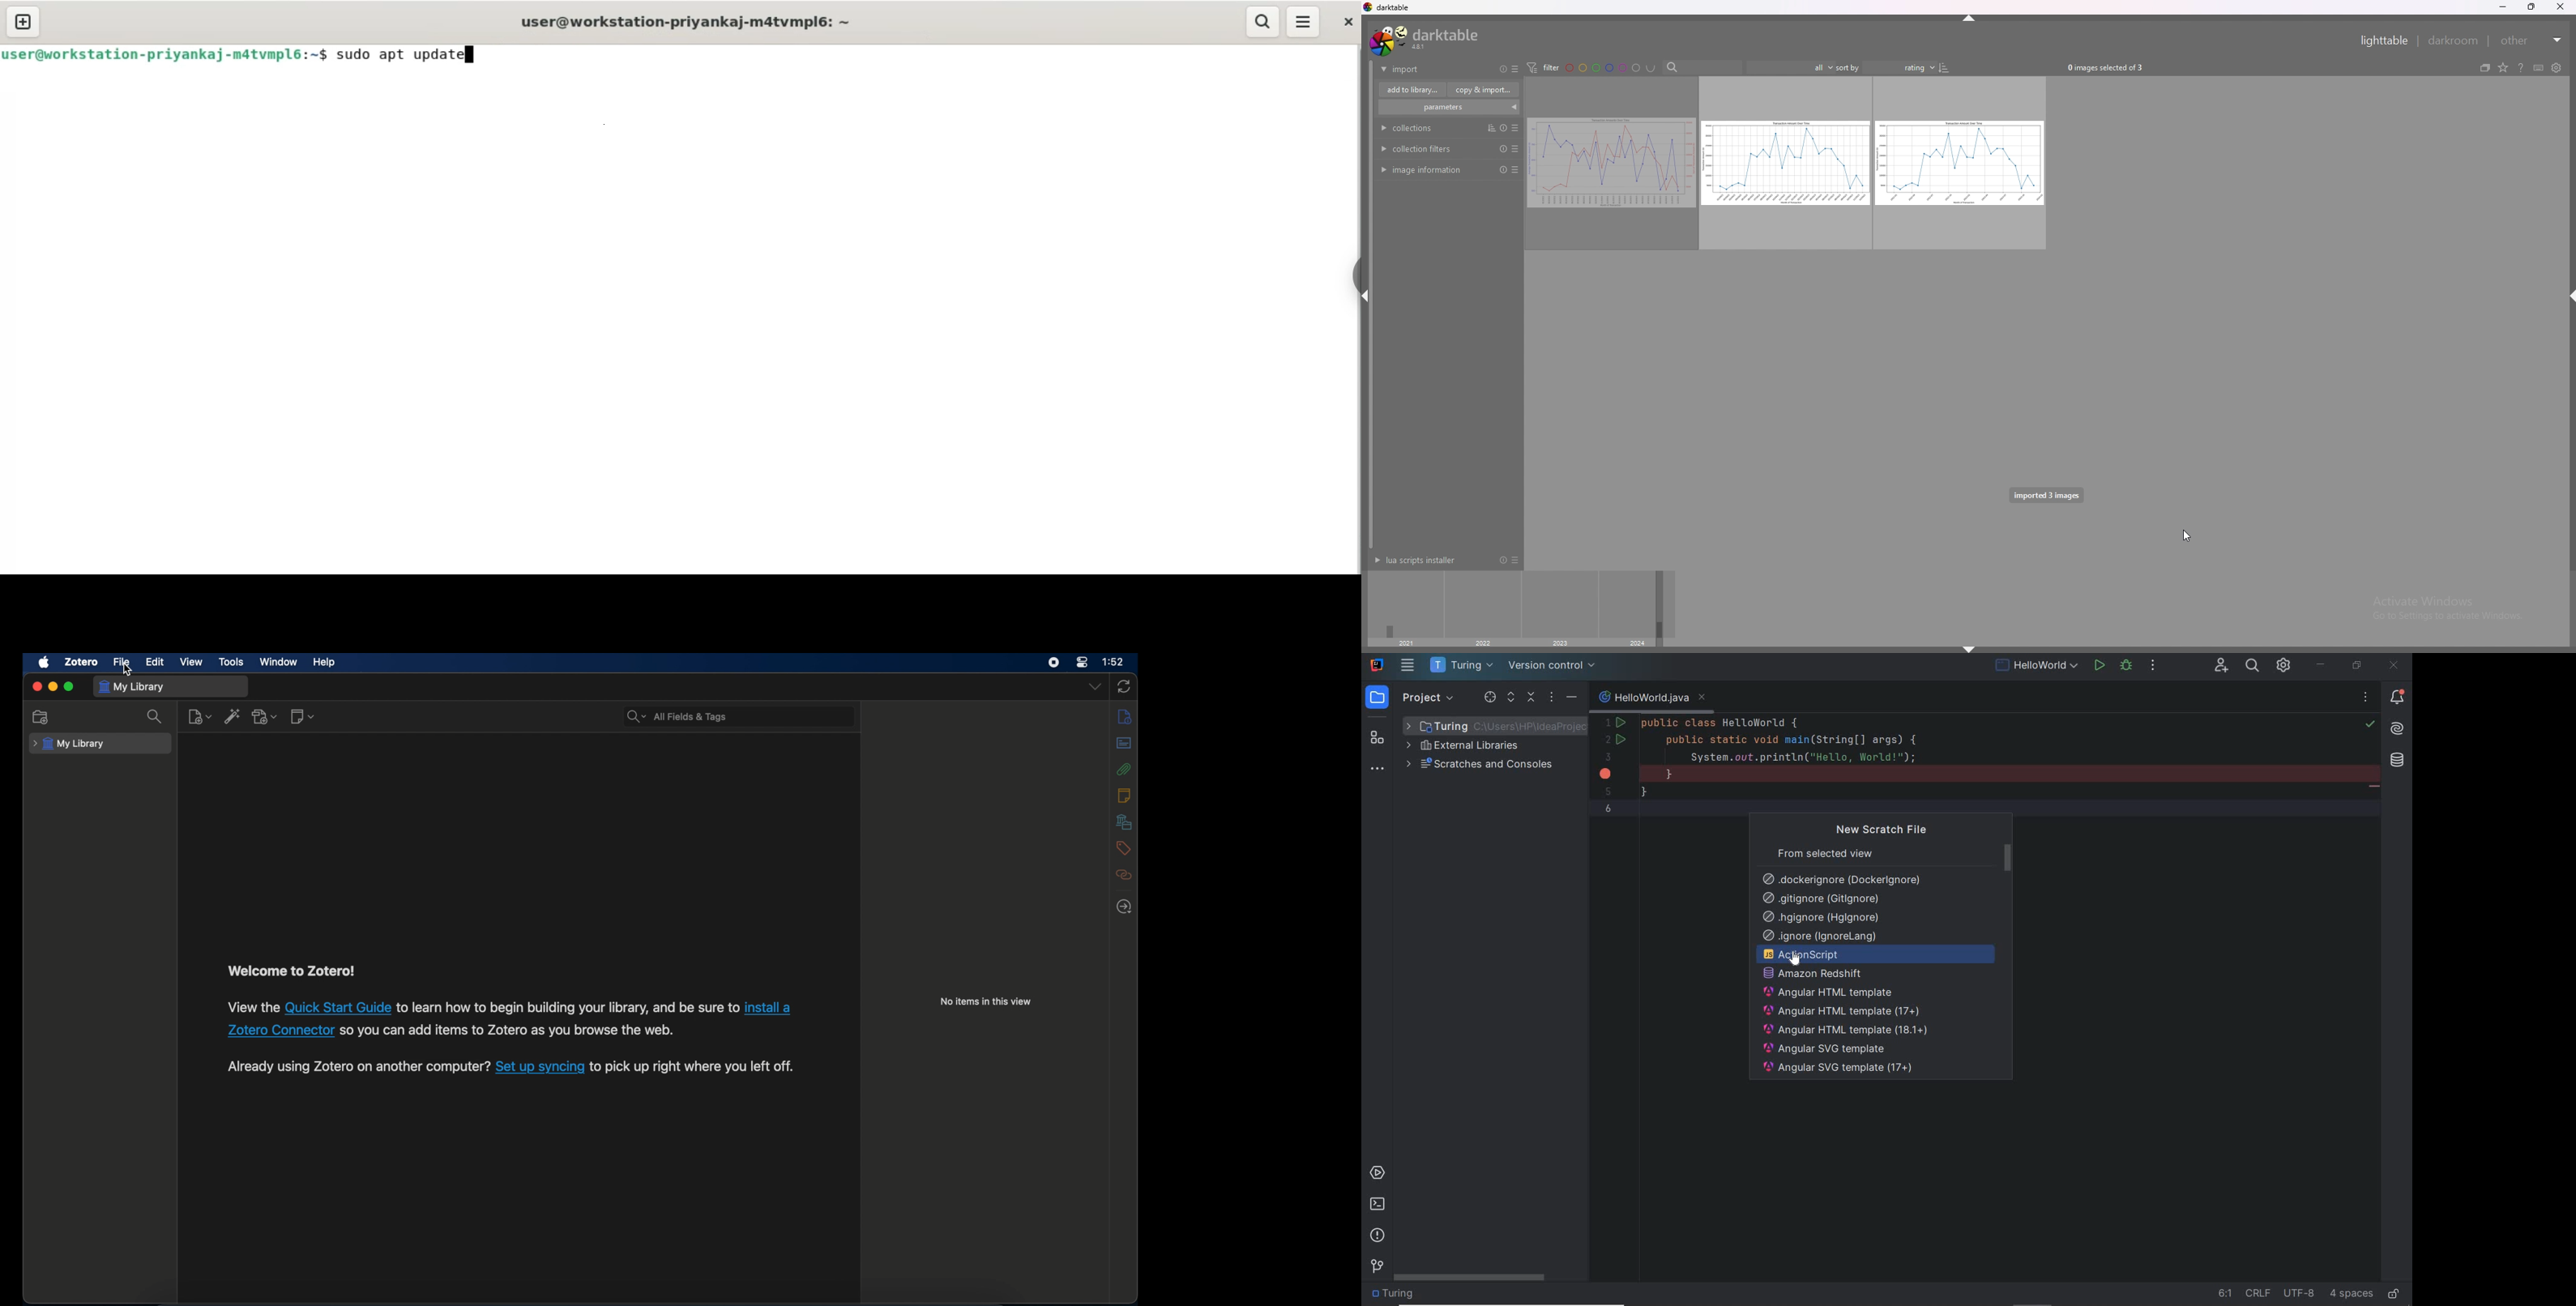 The width and height of the screenshot is (2576, 1316). I want to click on file, so click(121, 662).